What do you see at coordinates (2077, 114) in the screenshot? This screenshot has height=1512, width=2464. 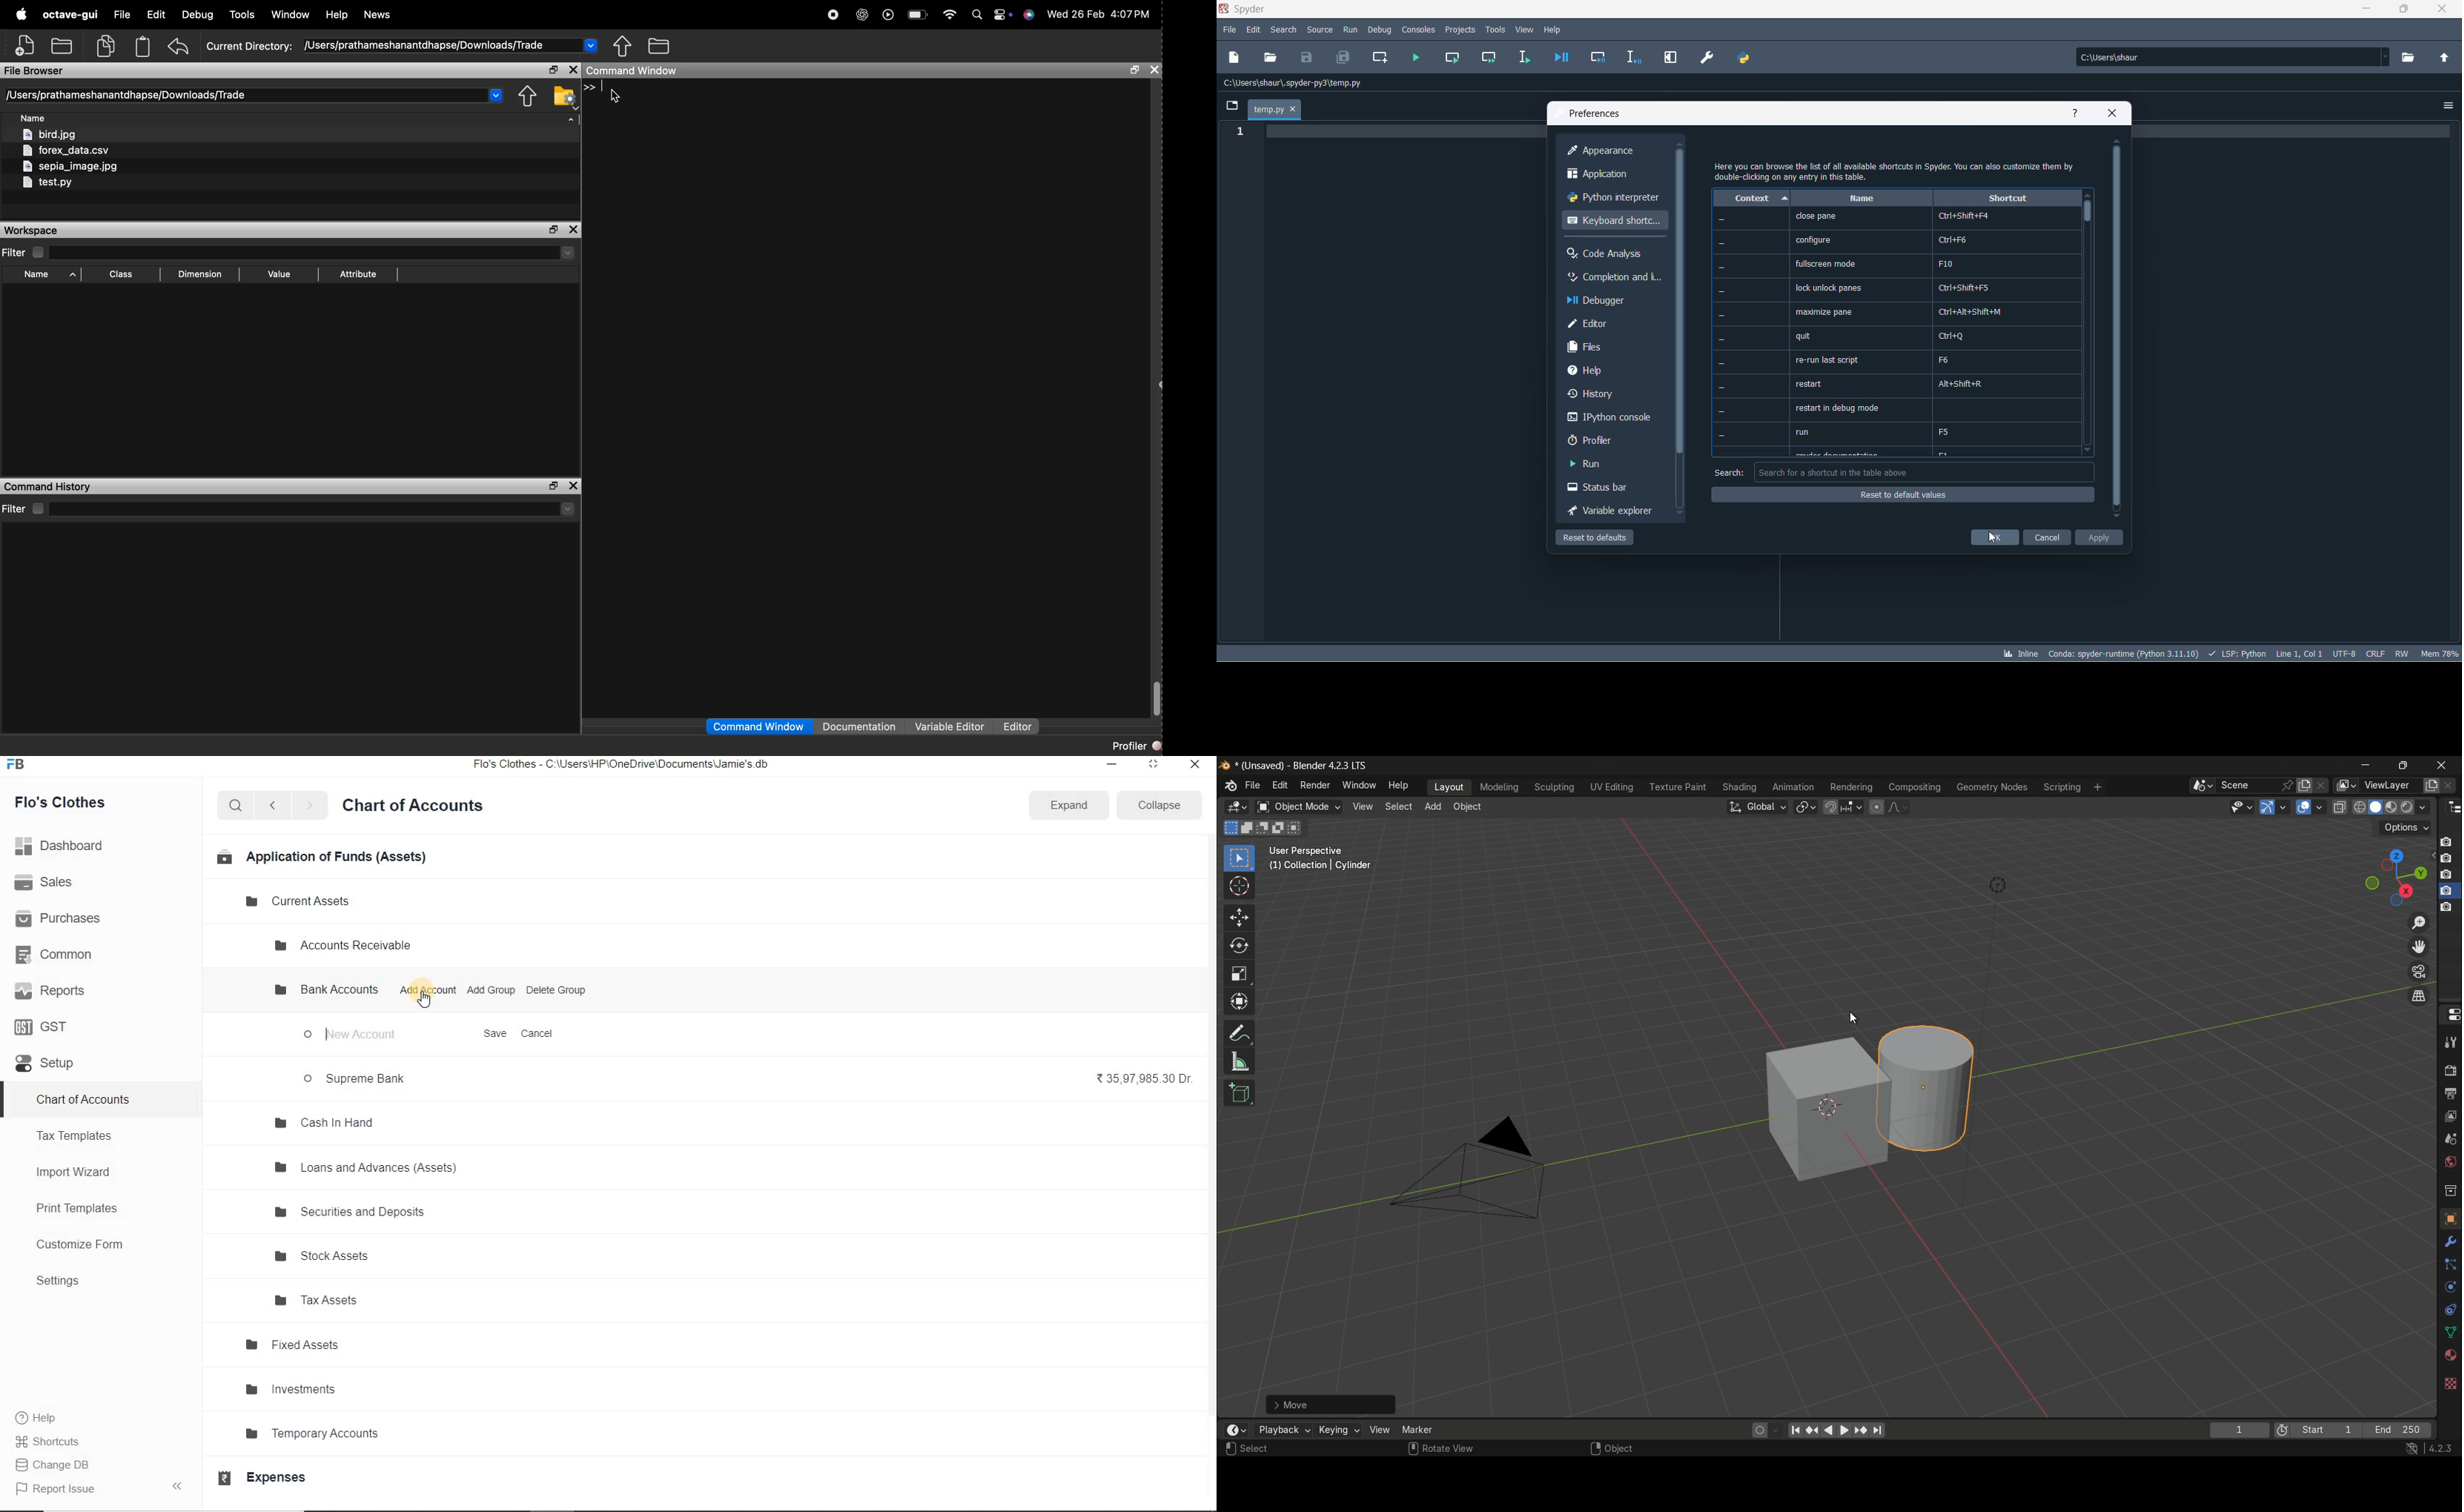 I see `help` at bounding box center [2077, 114].